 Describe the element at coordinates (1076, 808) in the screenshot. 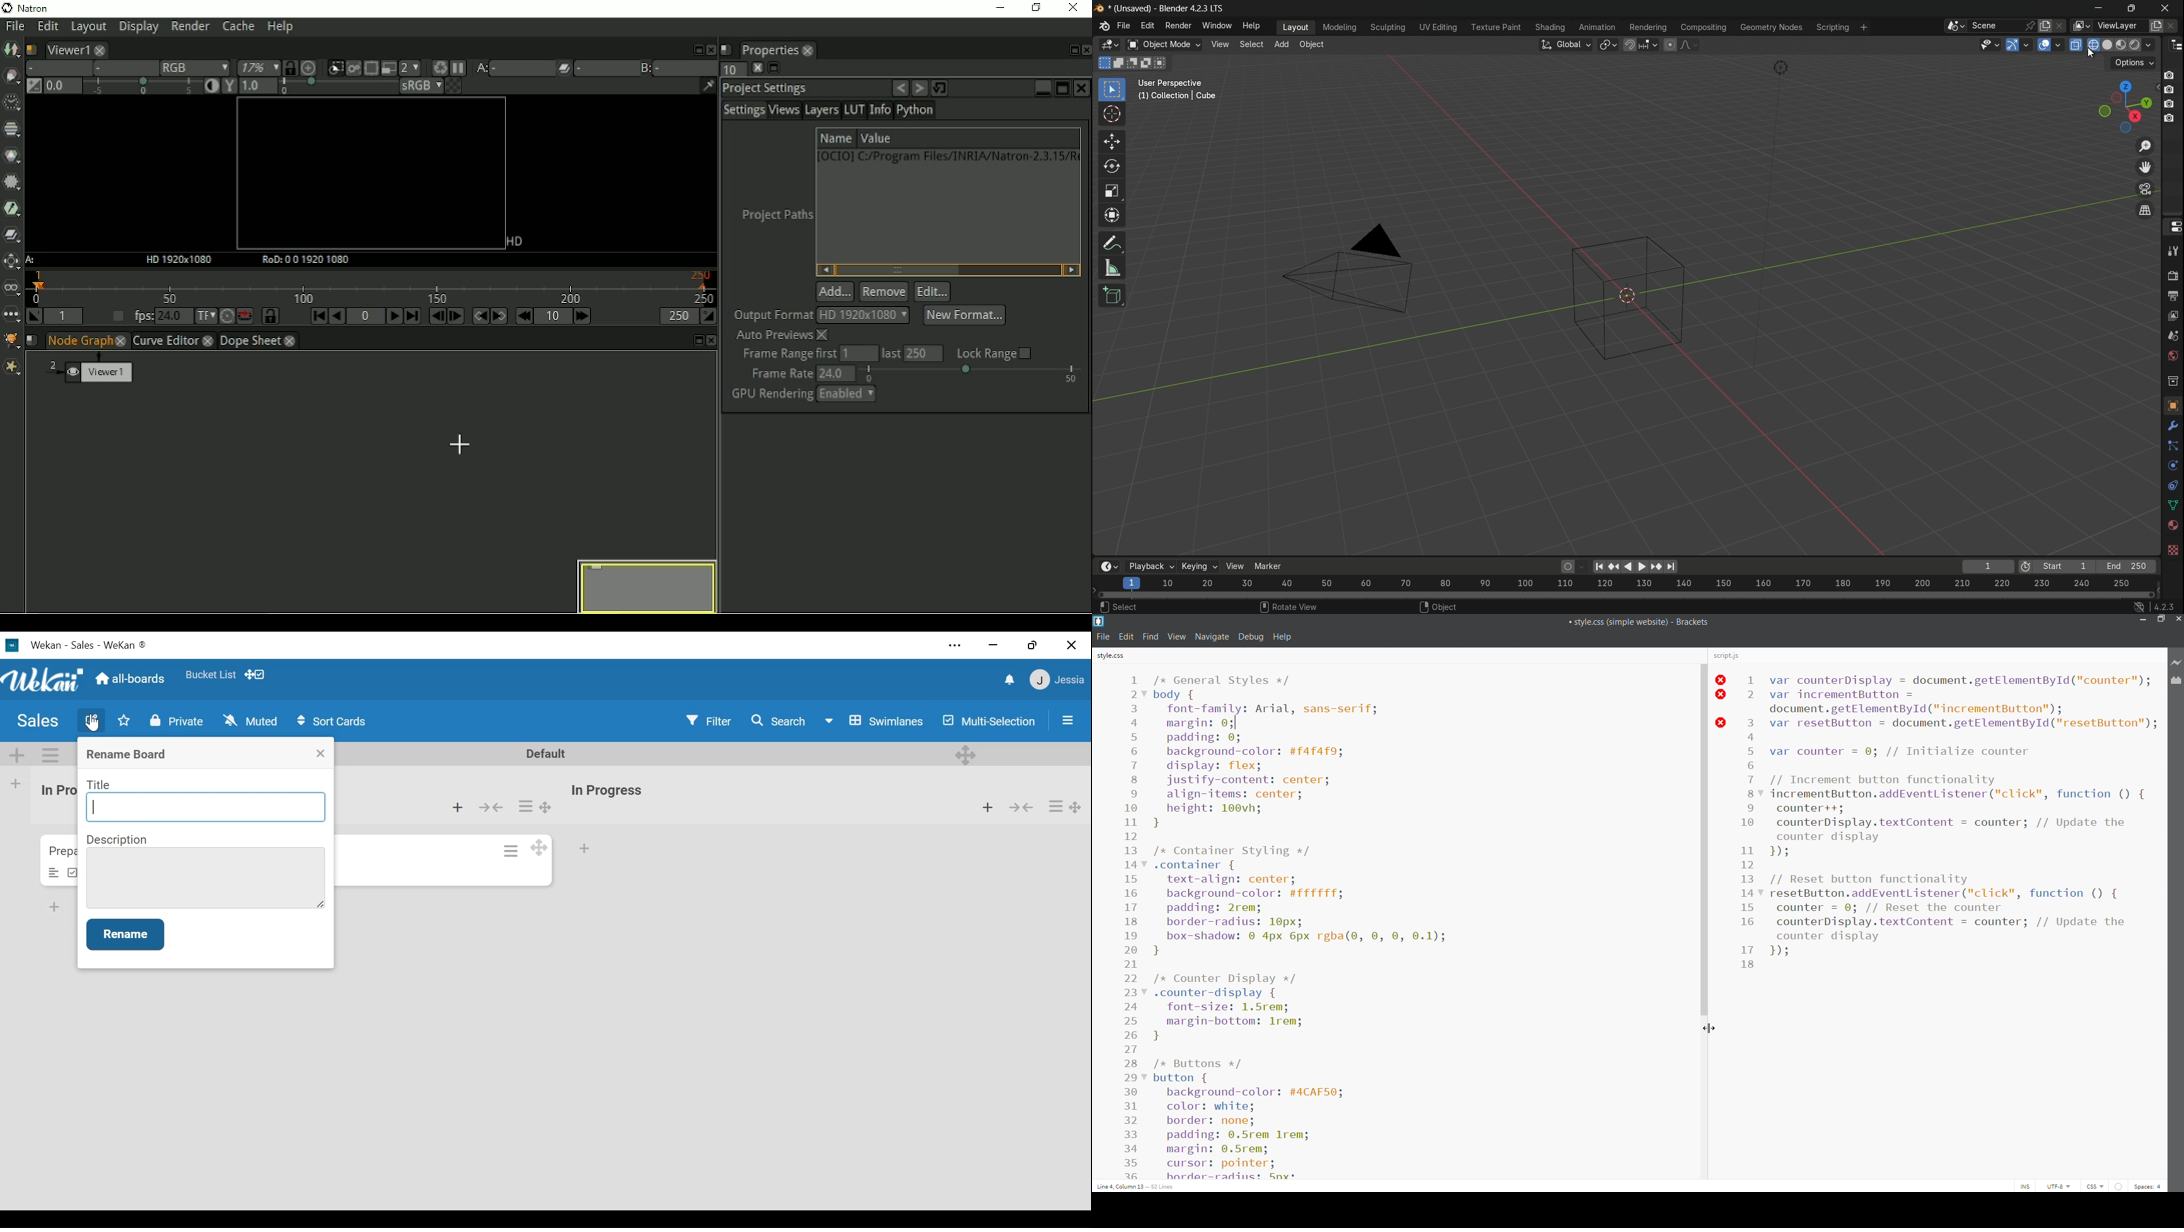

I see `Desktop drag handles` at that location.